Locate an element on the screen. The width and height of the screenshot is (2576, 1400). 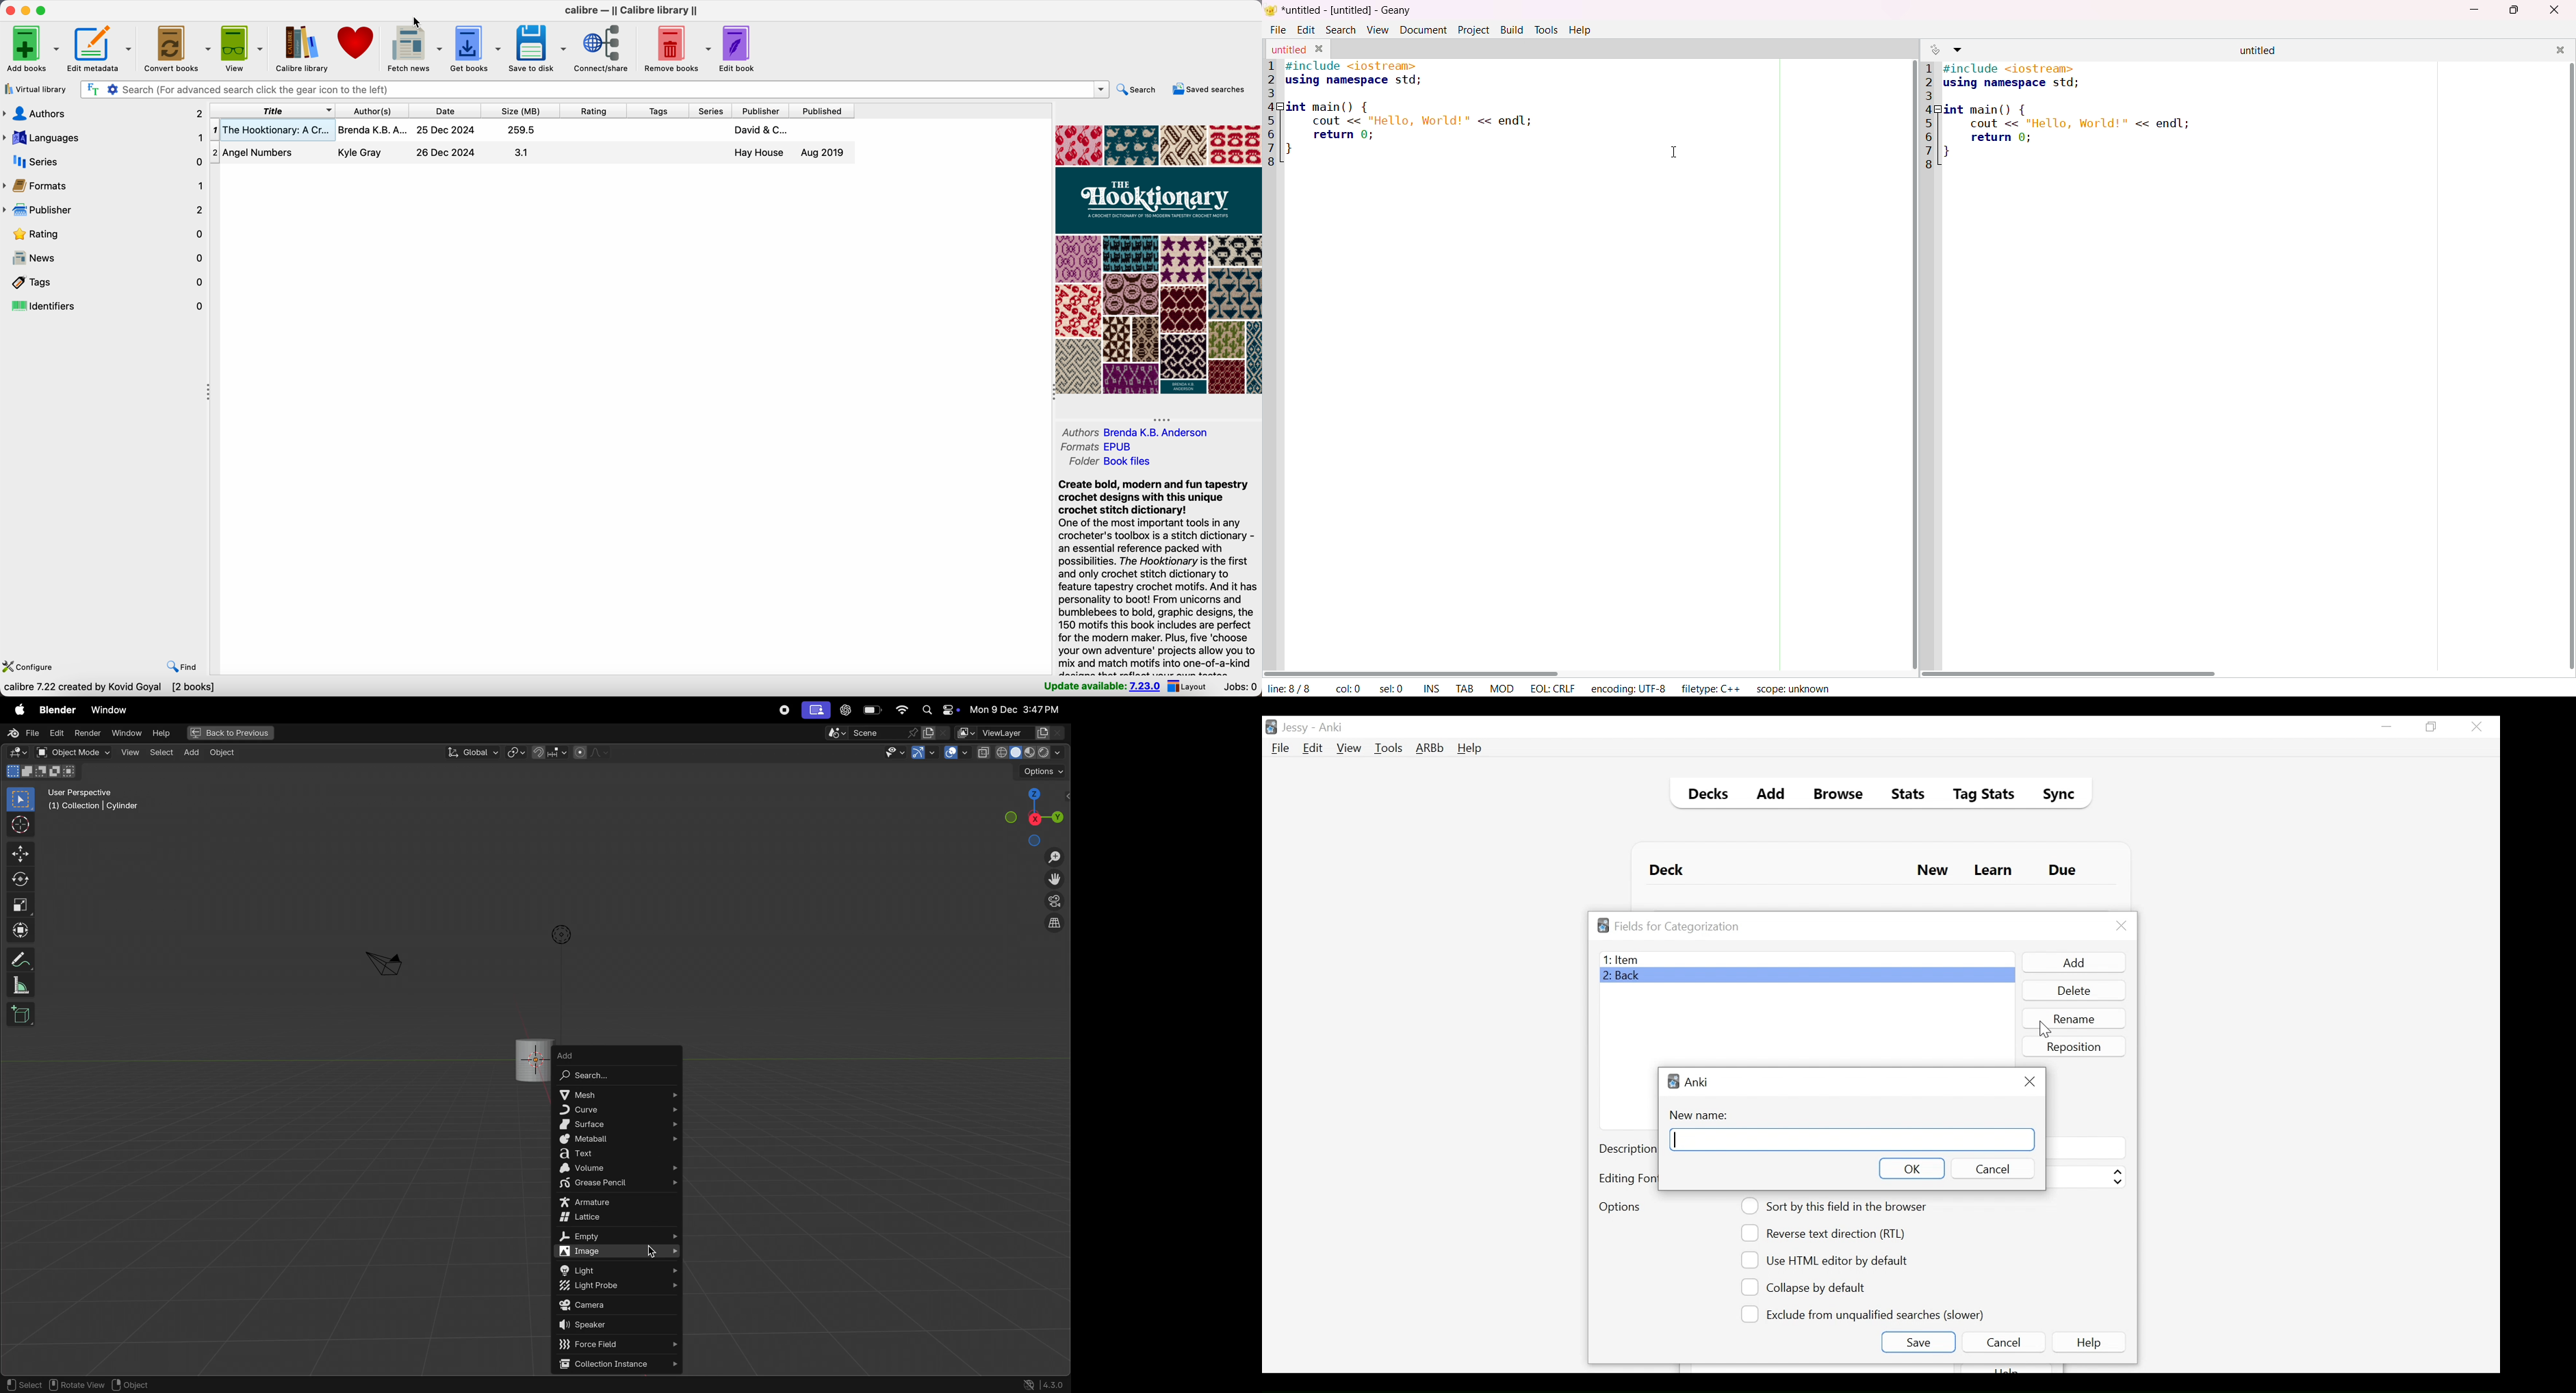
Sybc is located at coordinates (2054, 796).